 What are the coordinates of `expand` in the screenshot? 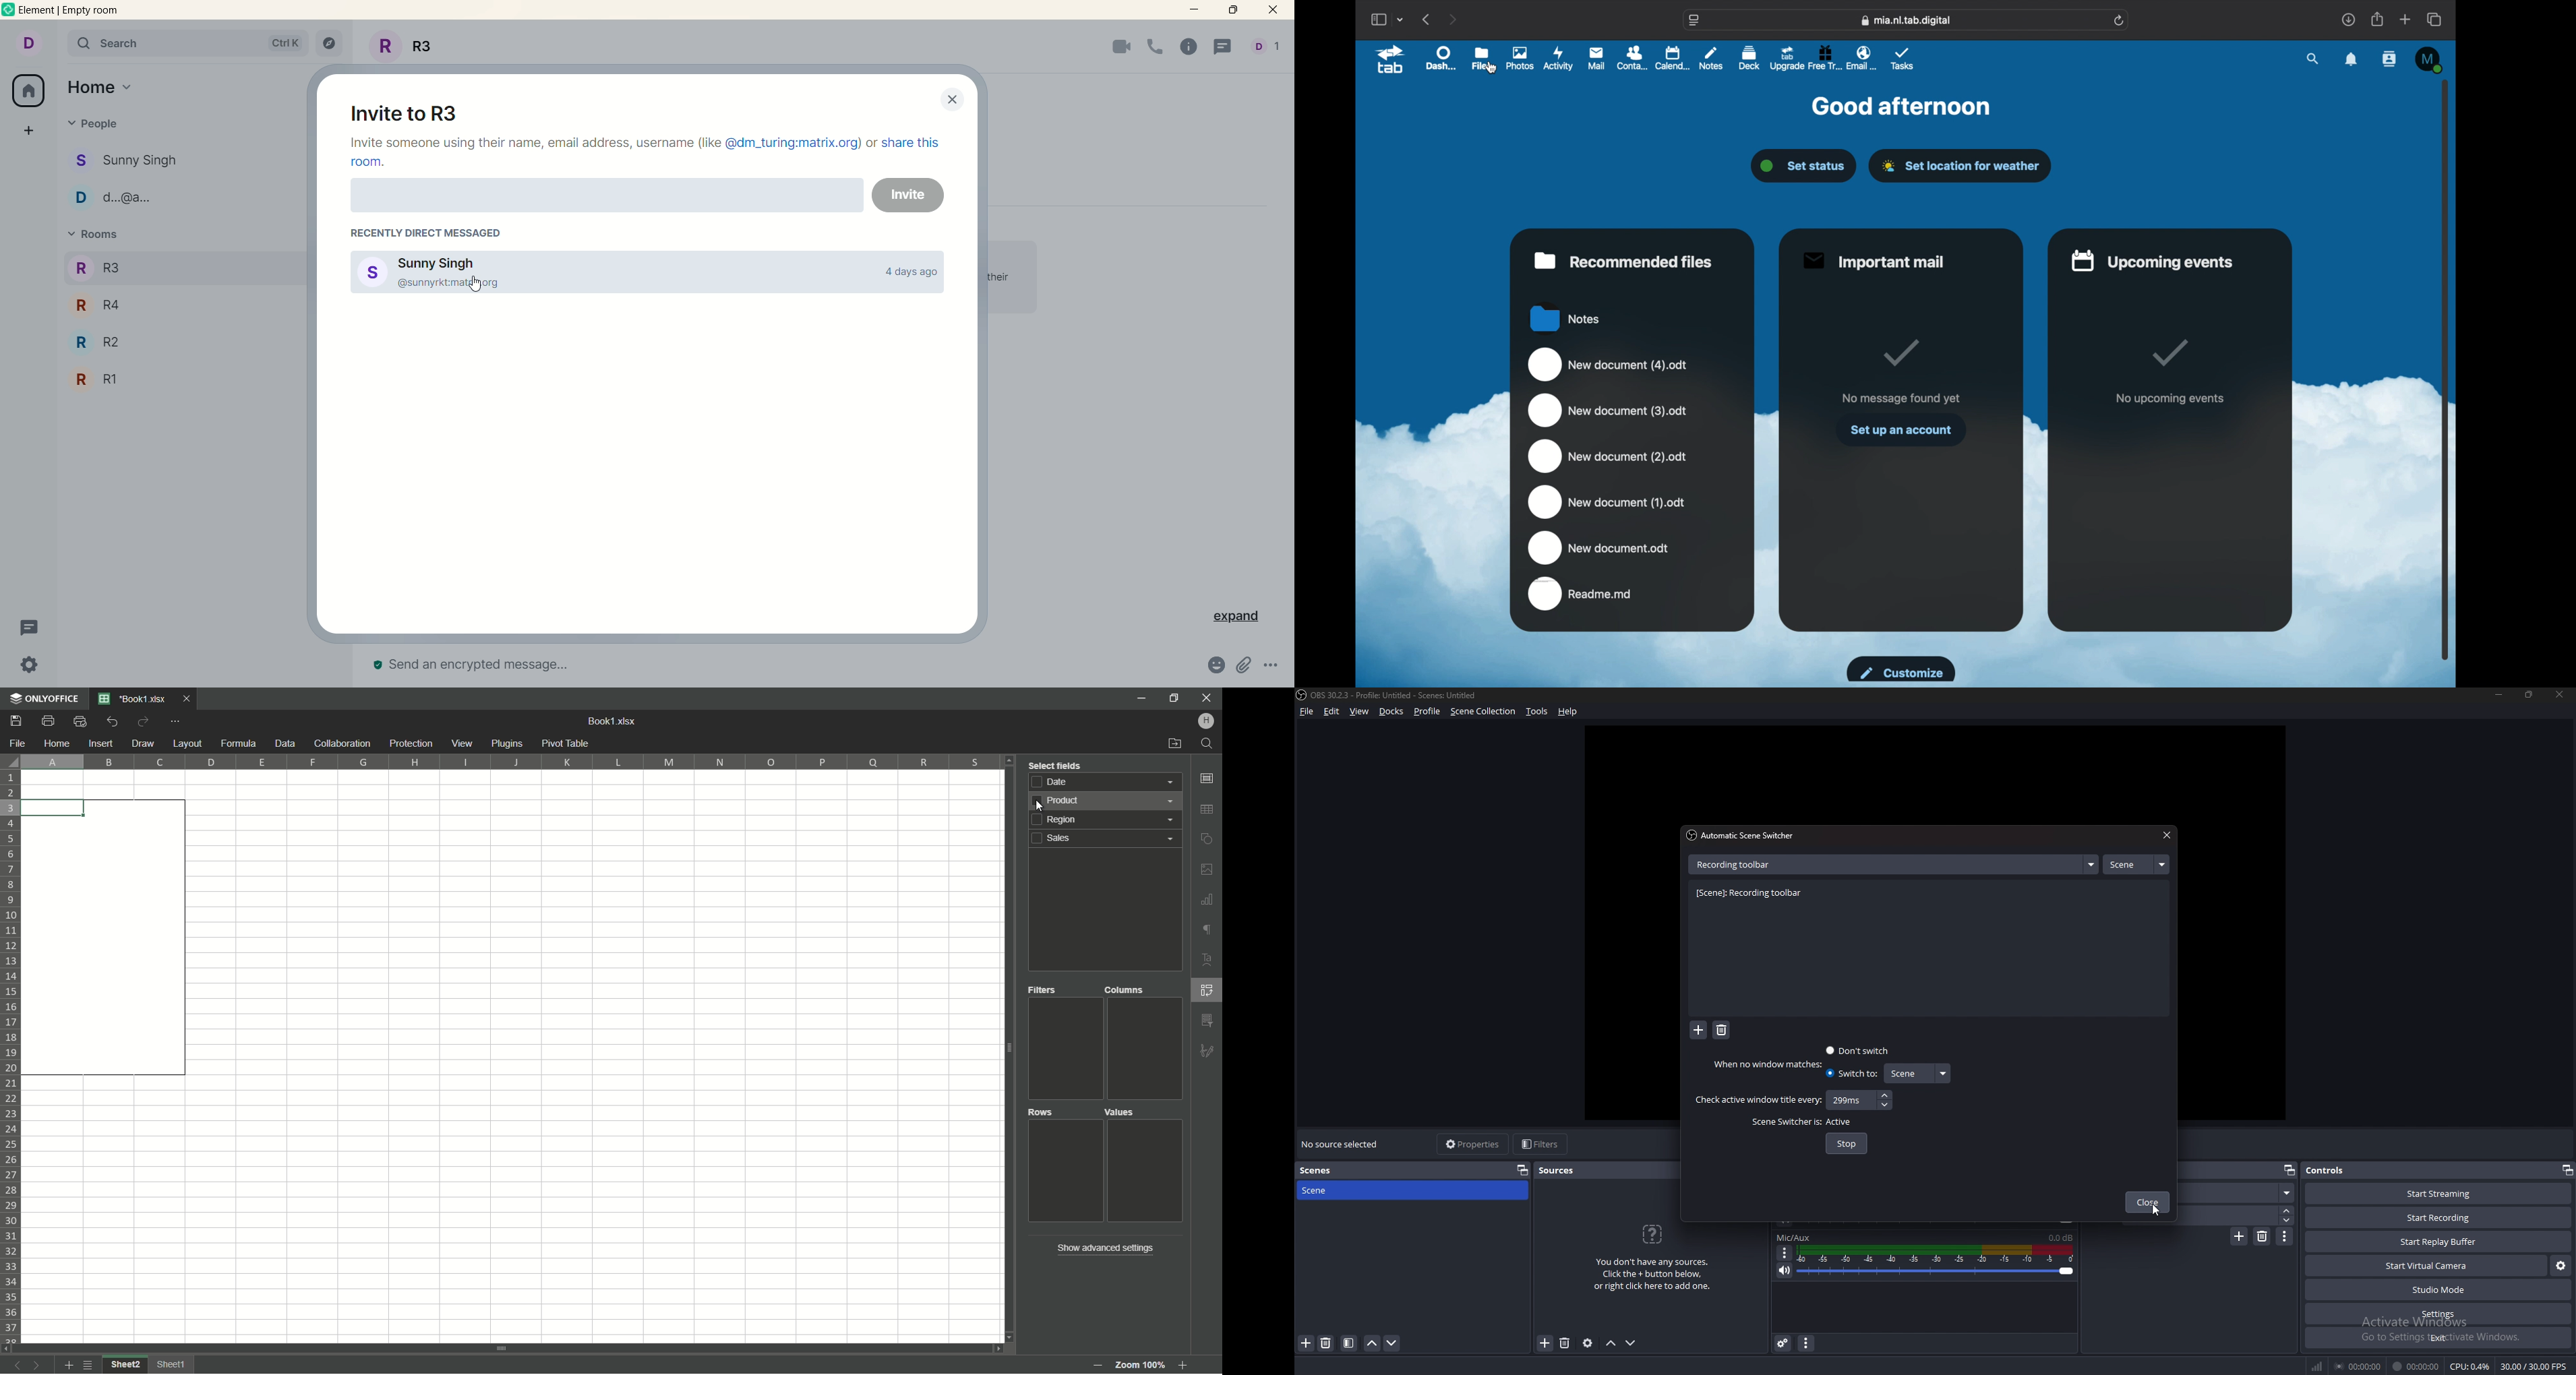 It's located at (2091, 864).